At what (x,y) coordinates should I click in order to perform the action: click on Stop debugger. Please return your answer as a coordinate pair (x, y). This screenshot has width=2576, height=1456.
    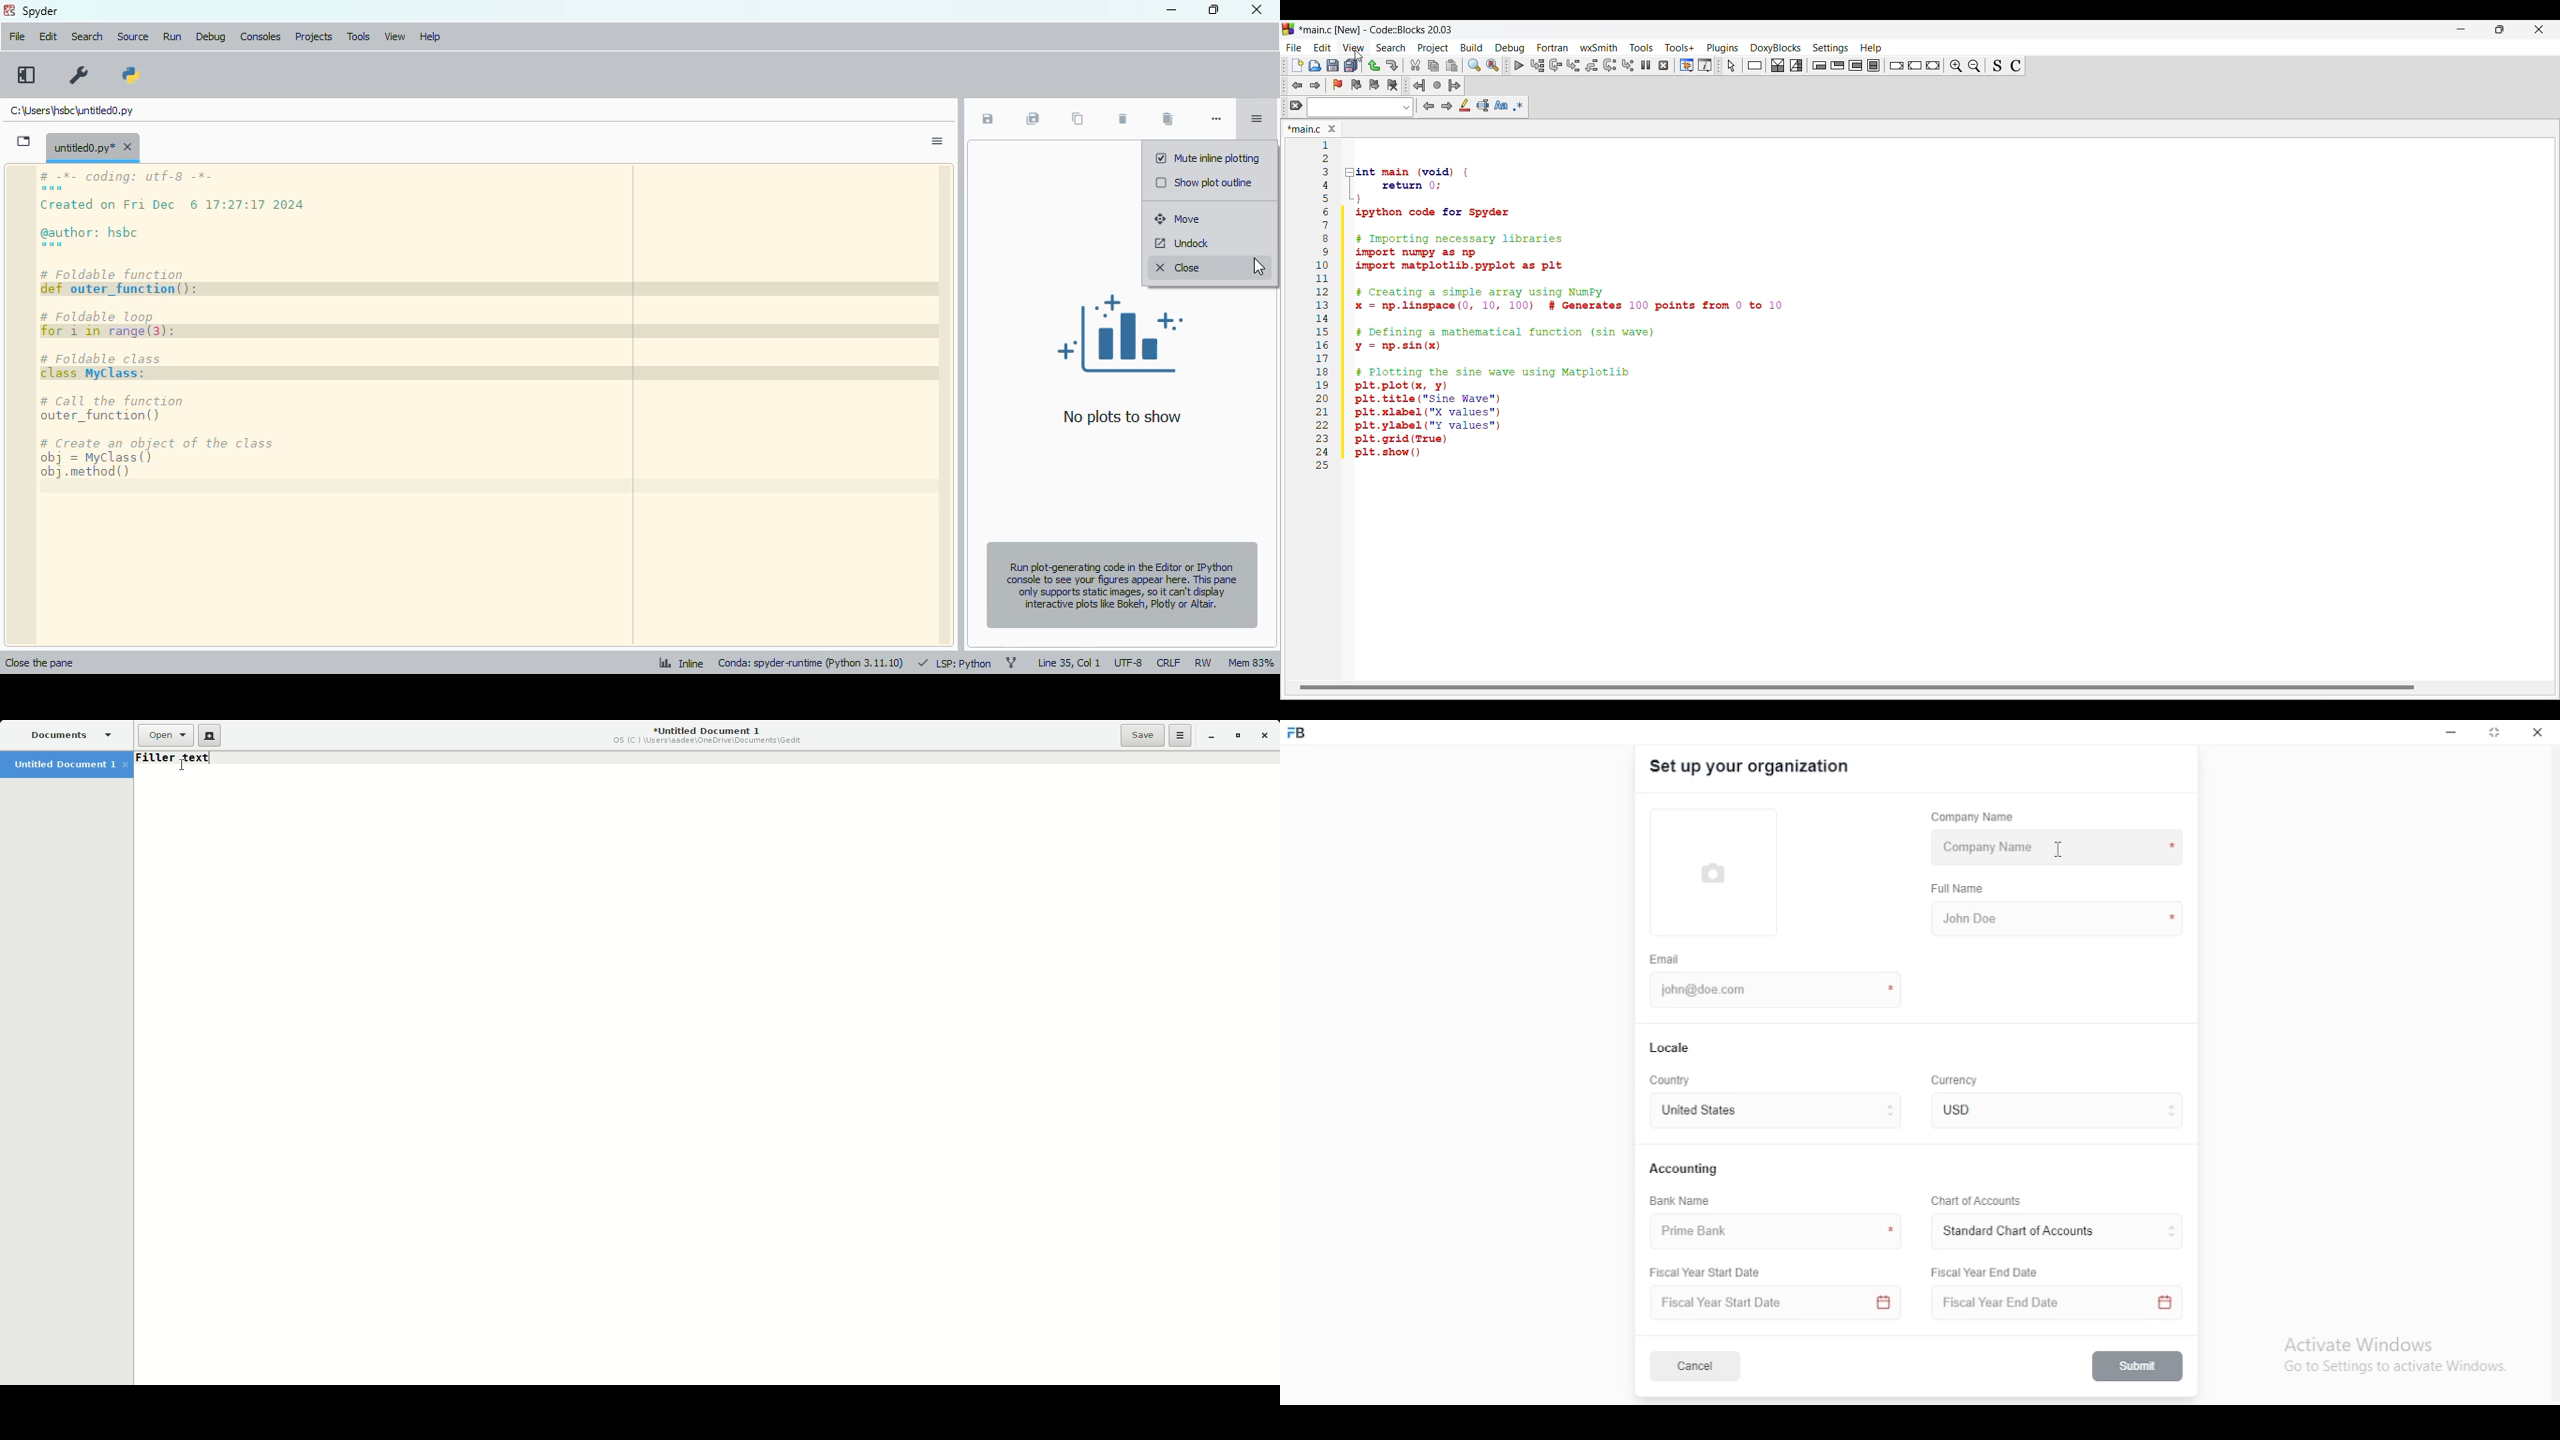
    Looking at the image, I should click on (1663, 65).